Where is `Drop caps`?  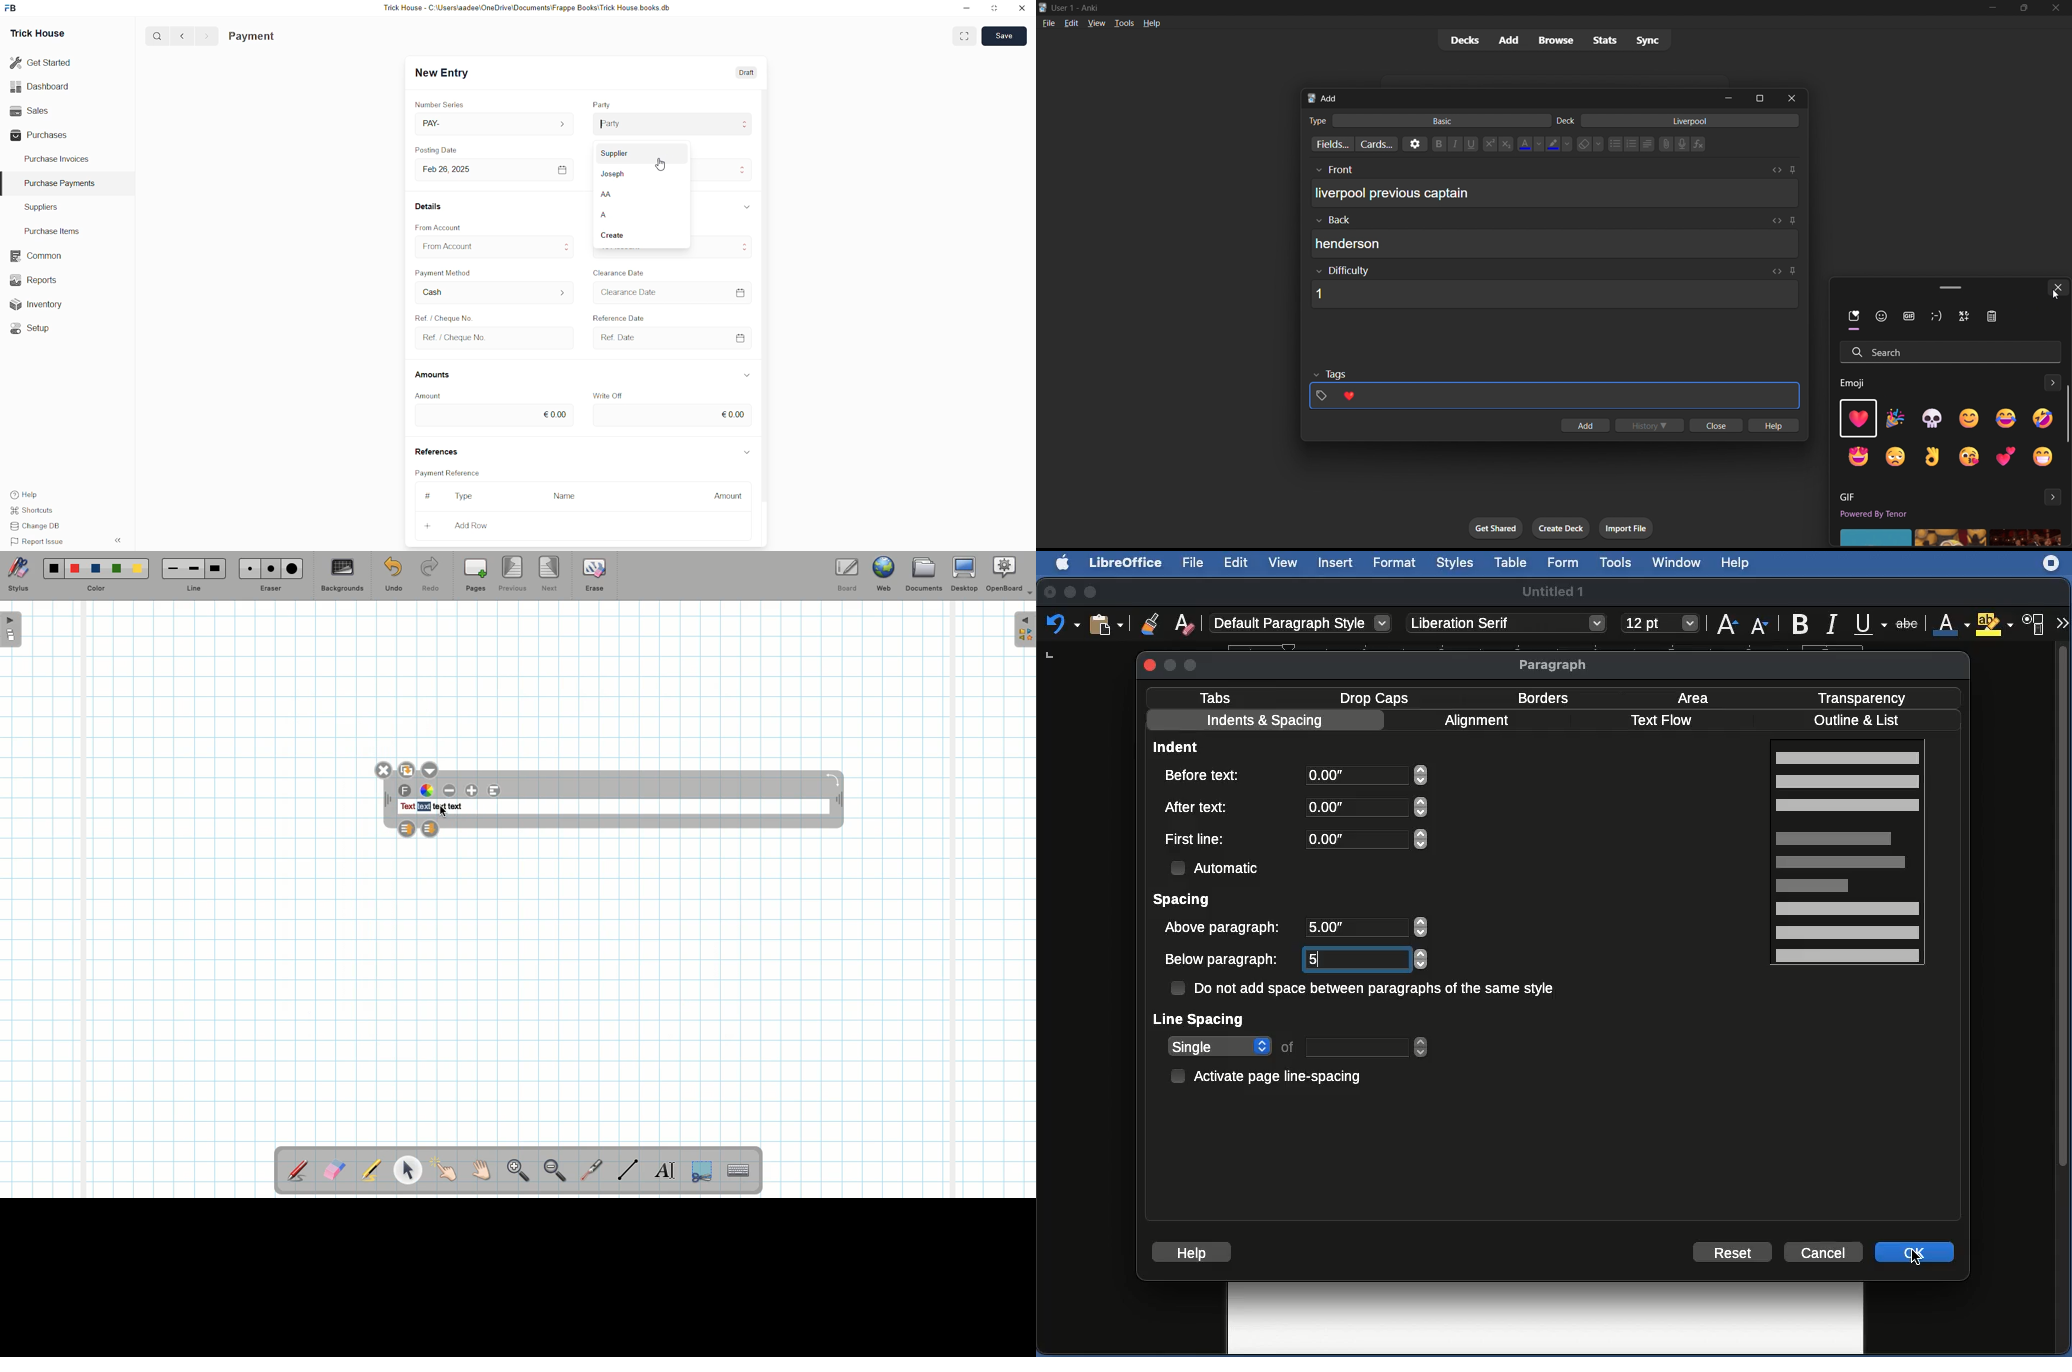 Drop caps is located at coordinates (1378, 697).